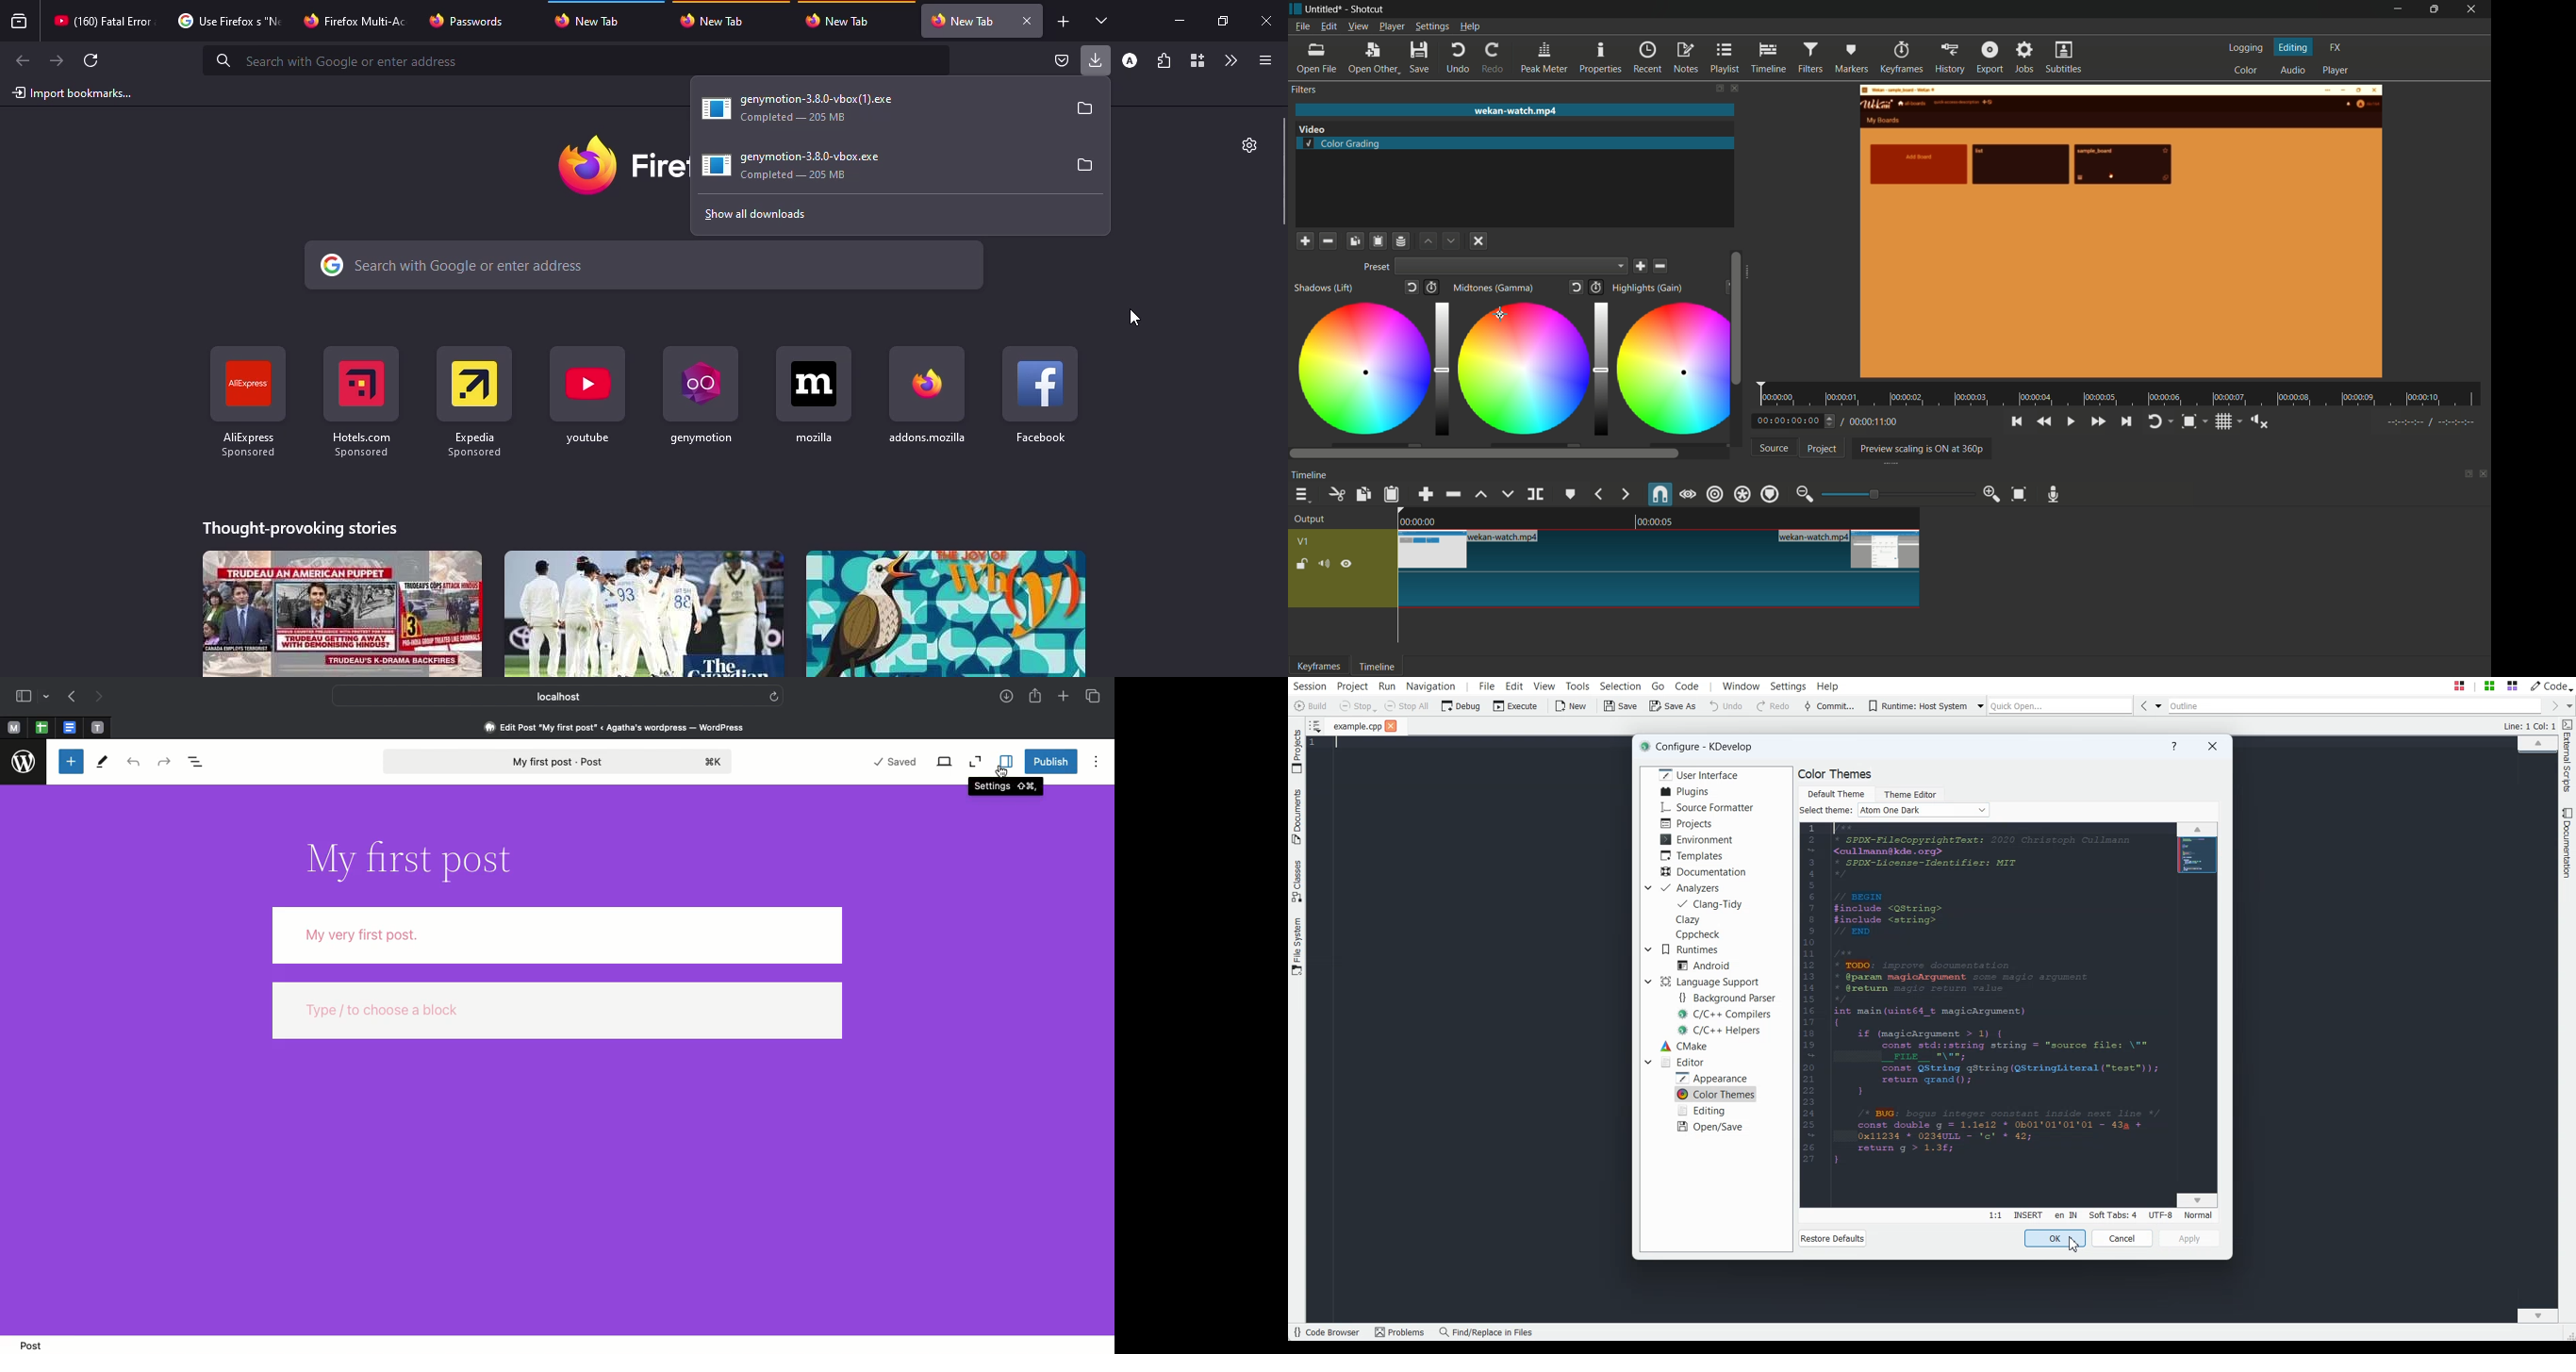 The width and height of the screenshot is (2576, 1372). Describe the element at coordinates (2016, 422) in the screenshot. I see `skip to the previous point` at that location.